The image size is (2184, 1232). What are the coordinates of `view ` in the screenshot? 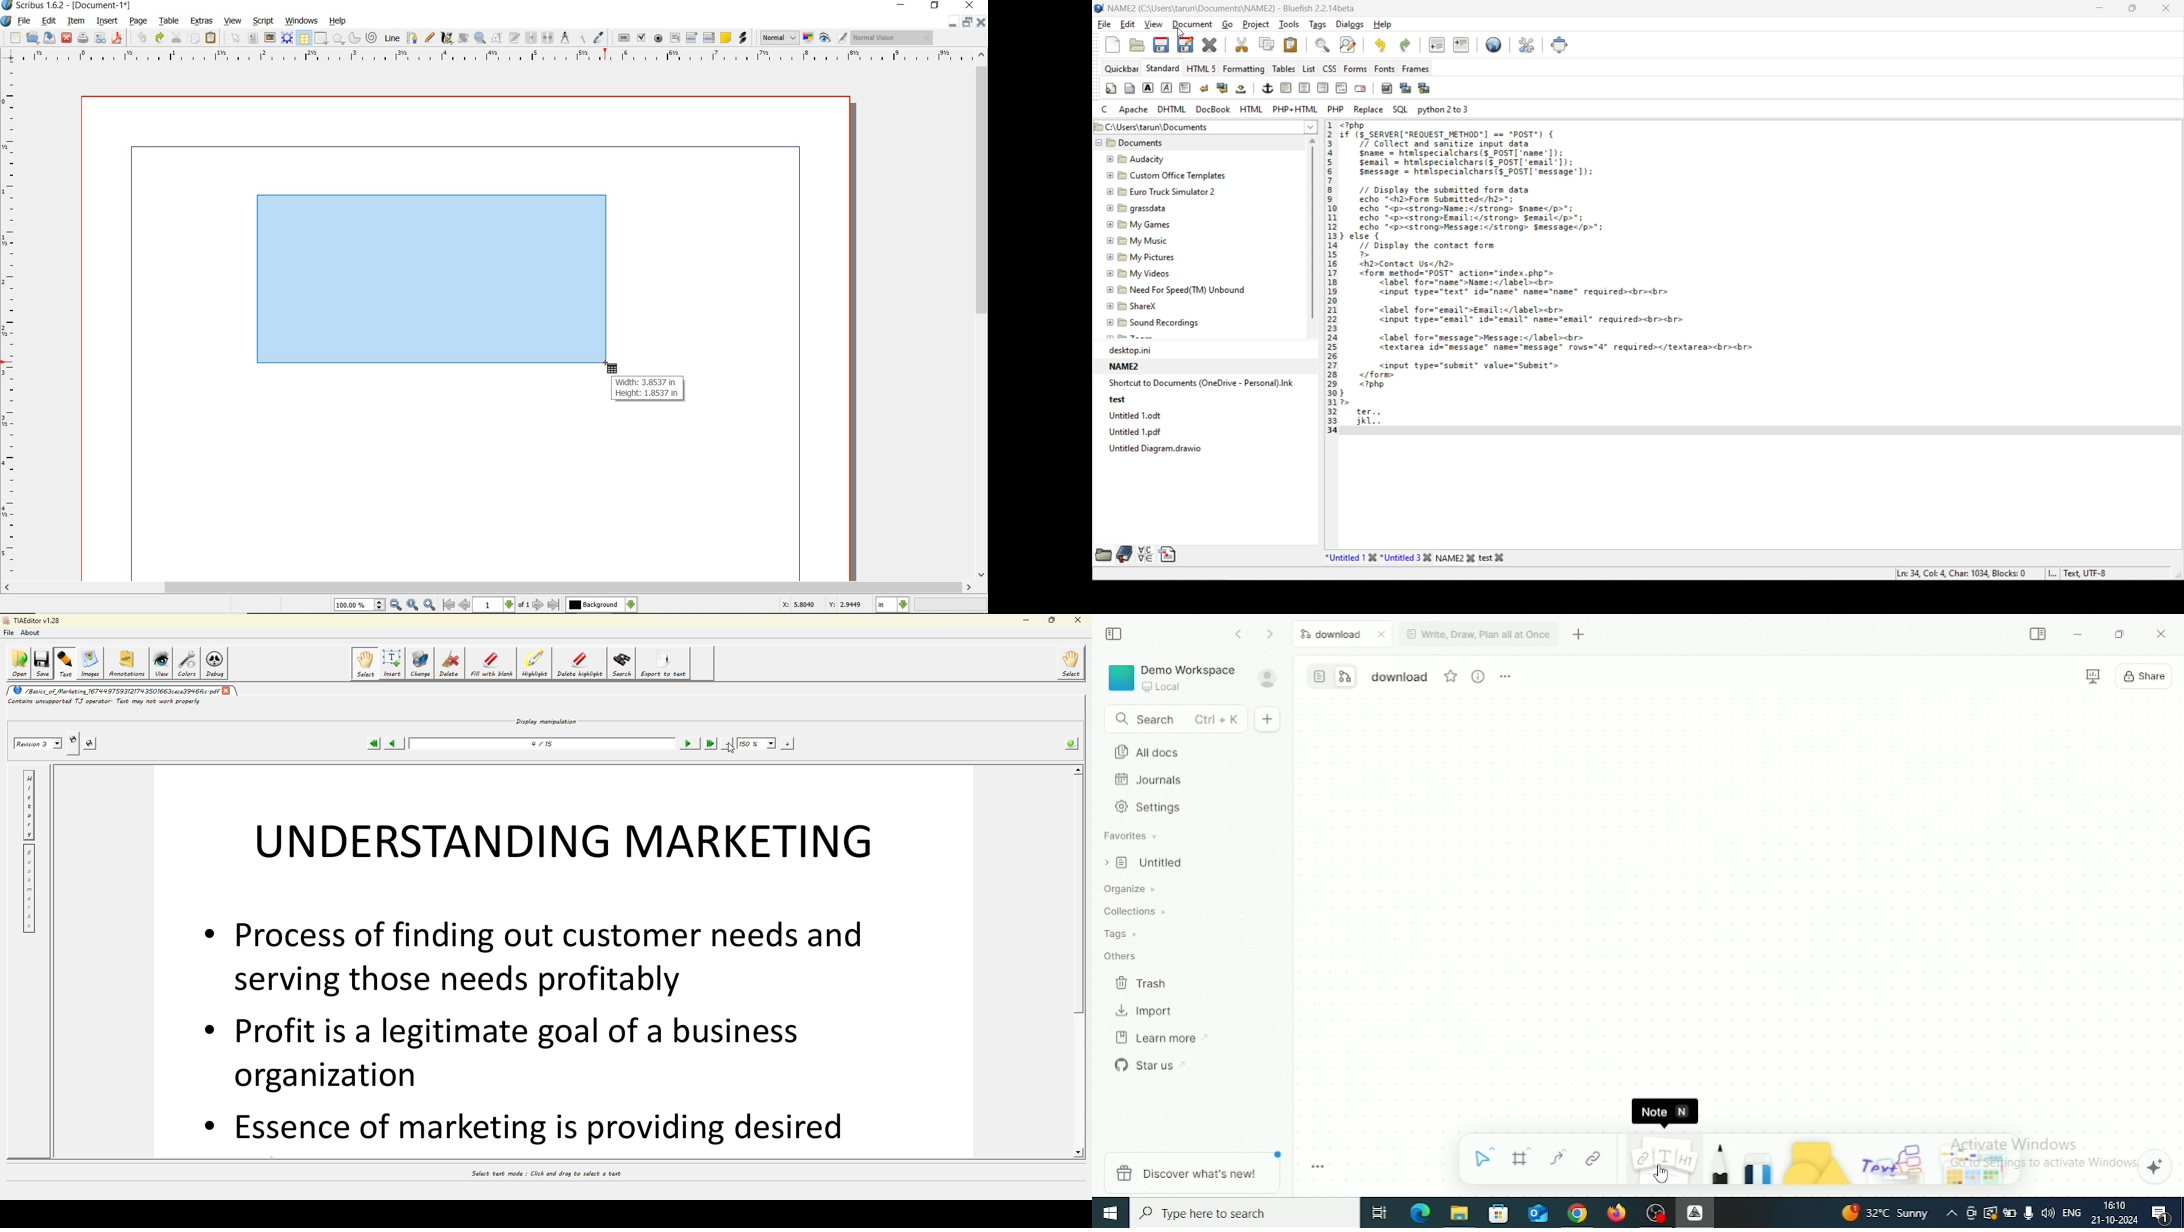 It's located at (235, 21).